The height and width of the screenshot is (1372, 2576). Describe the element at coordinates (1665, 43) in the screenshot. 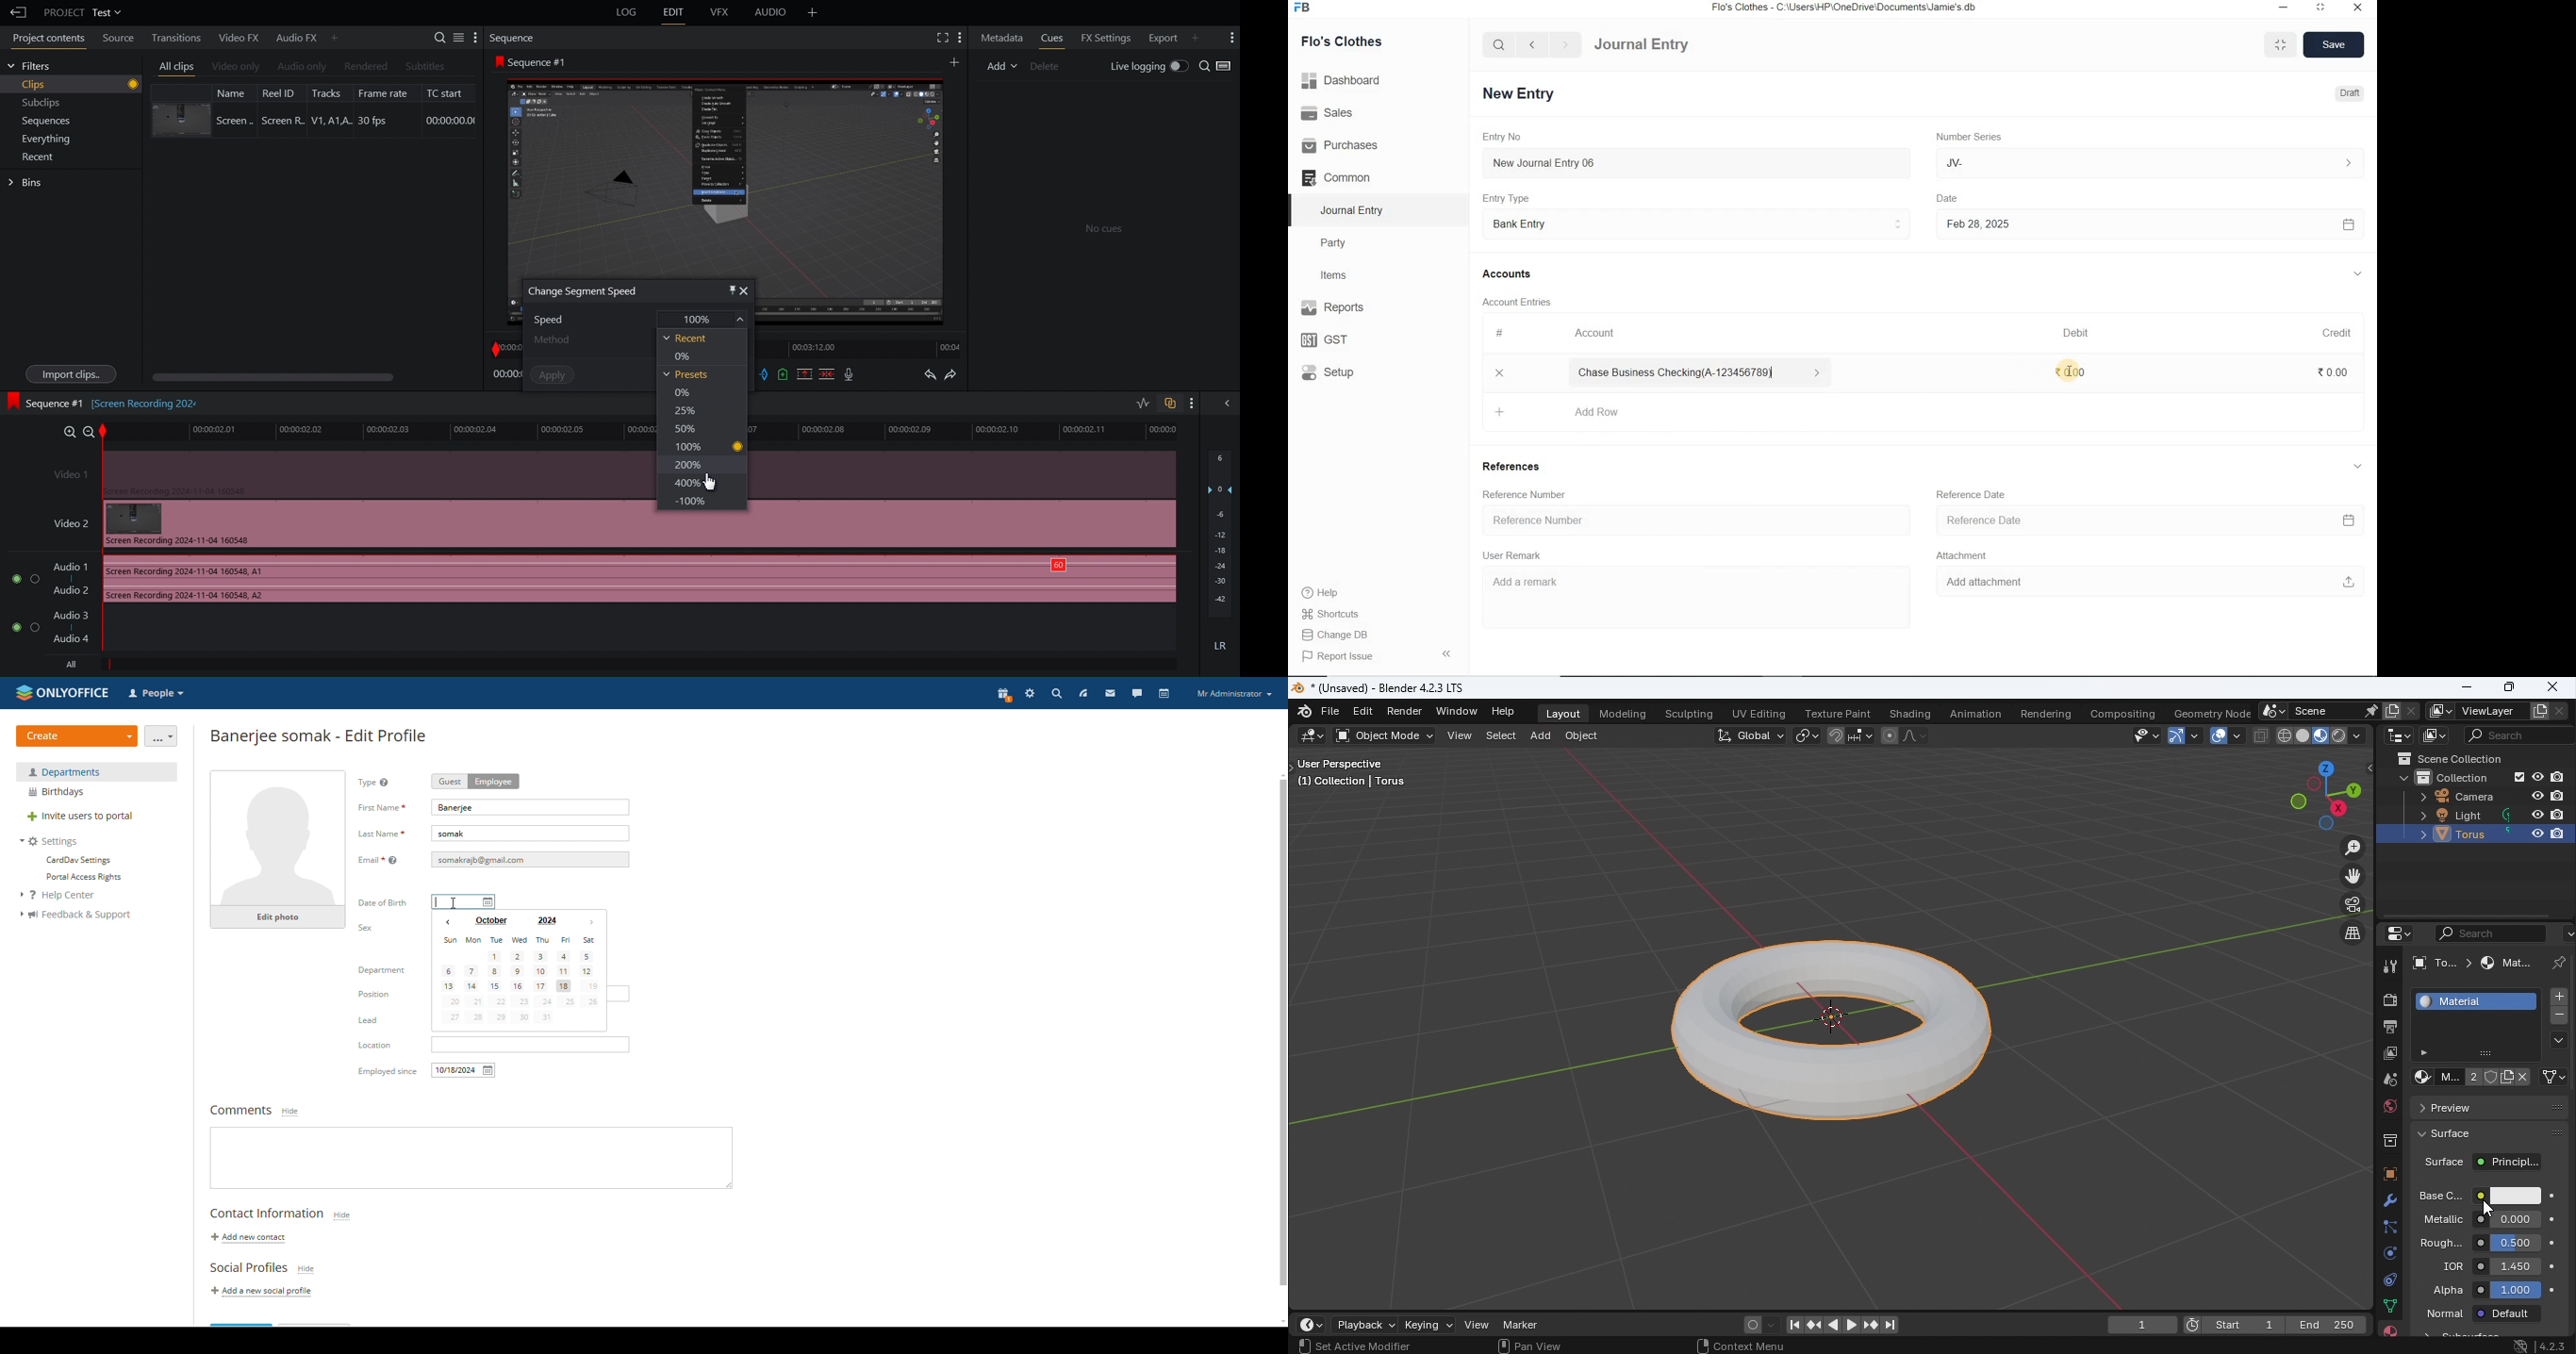

I see `Journal Entry` at that location.